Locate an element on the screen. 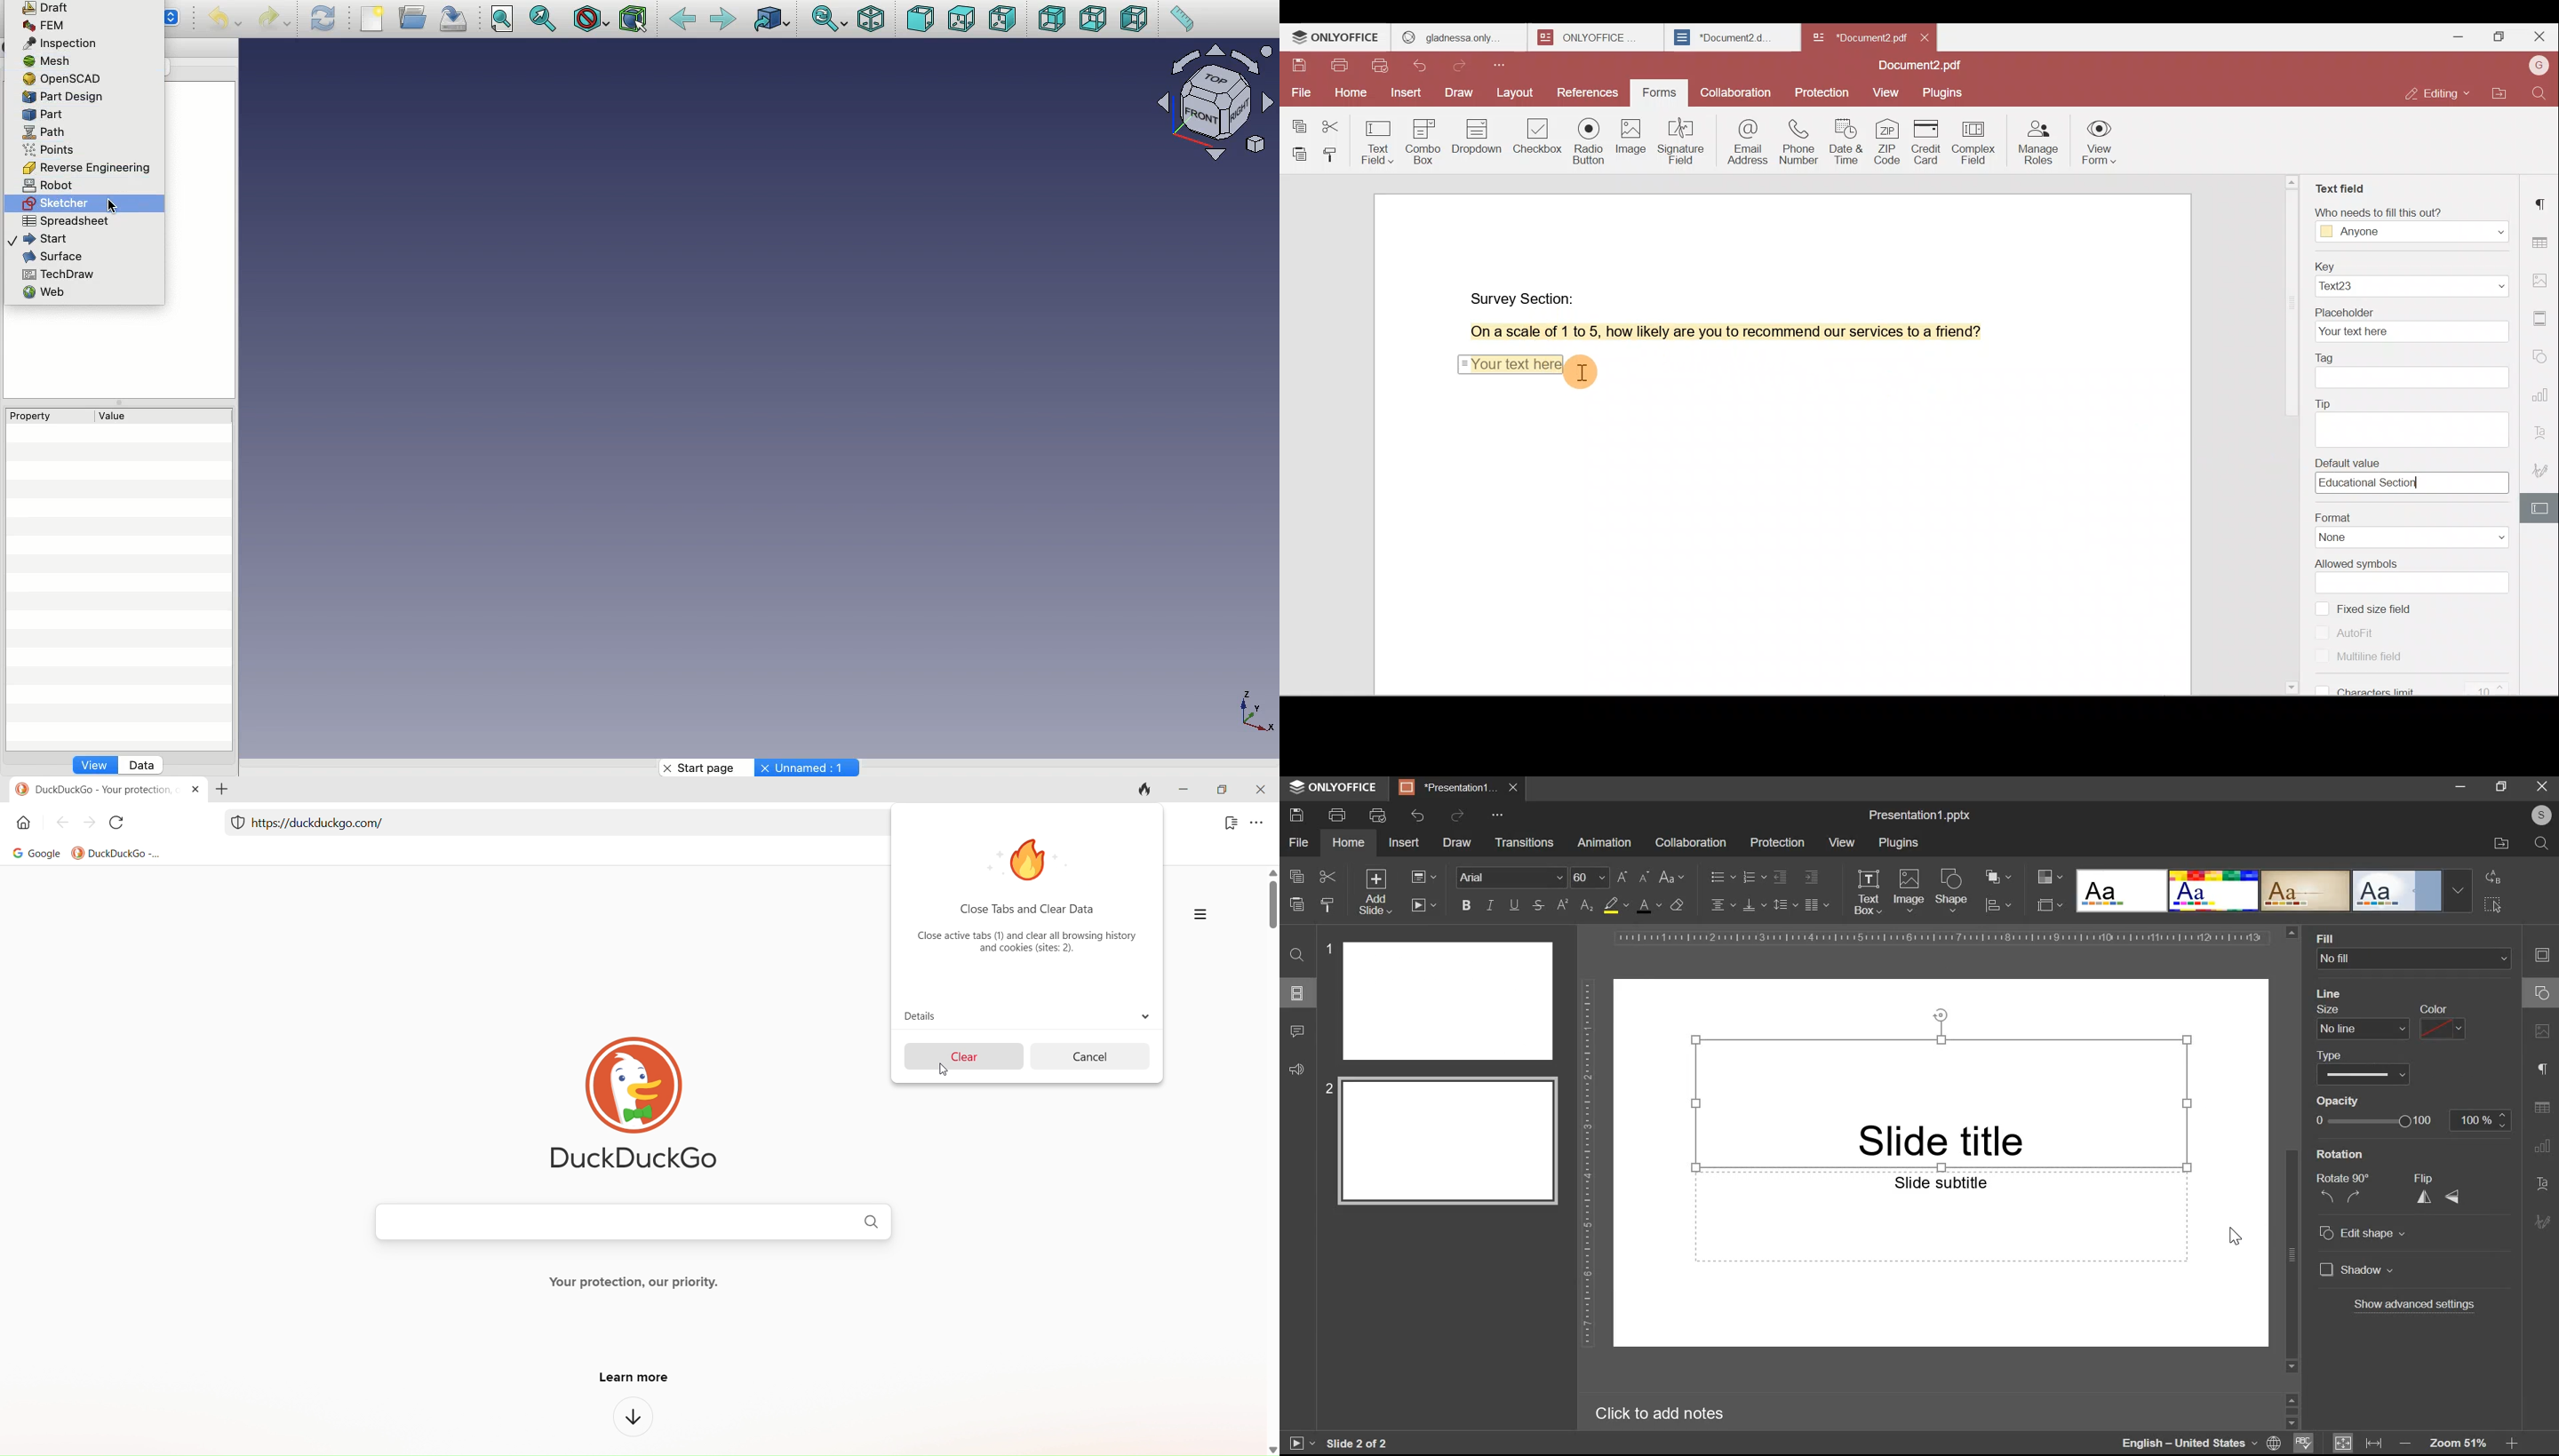 The height and width of the screenshot is (1456, 2576). transitions is located at coordinates (1524, 843).